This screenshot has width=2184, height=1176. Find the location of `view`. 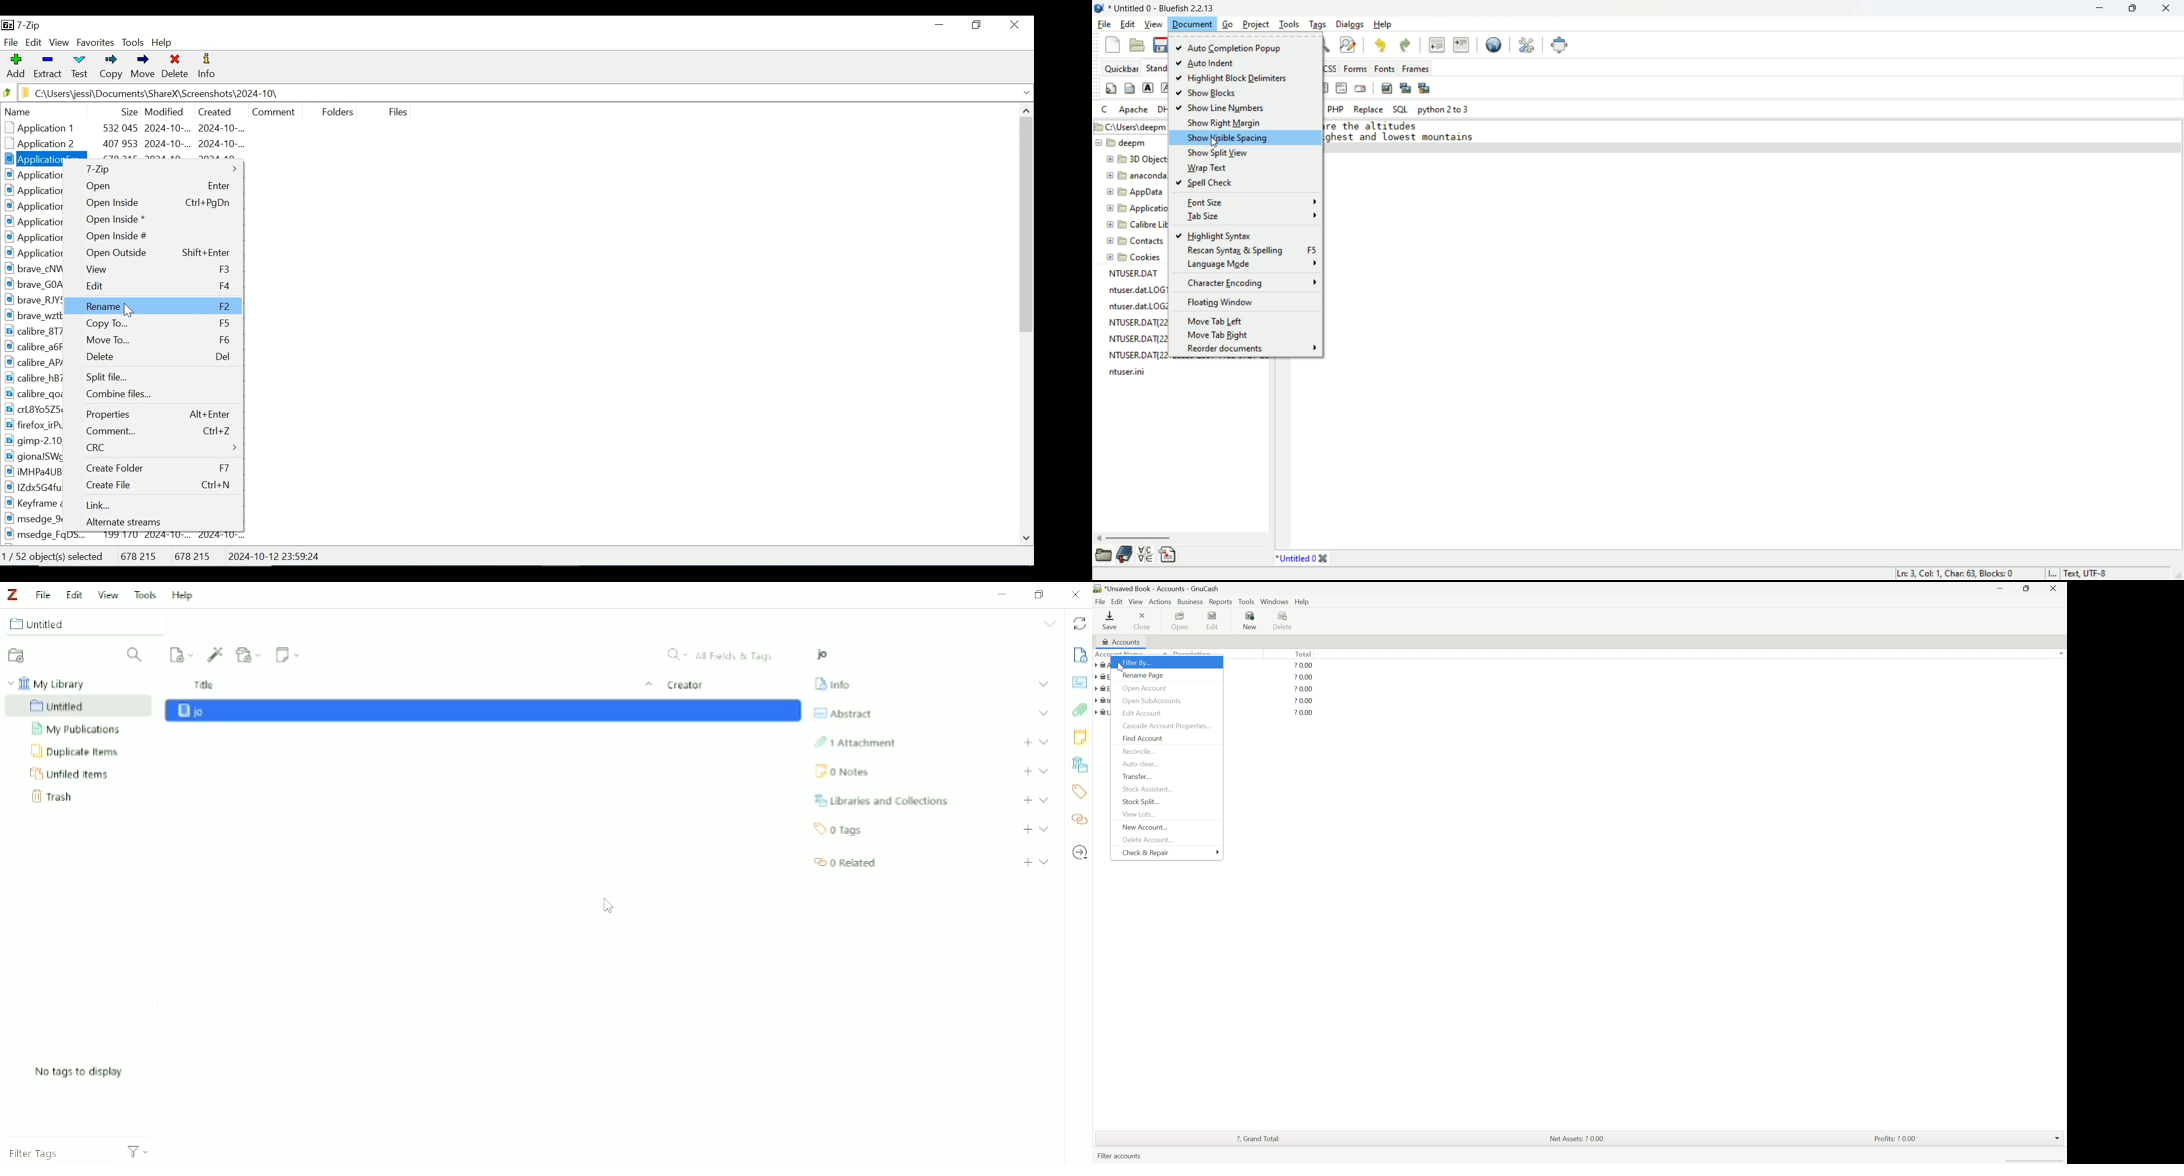

view is located at coordinates (1152, 25).